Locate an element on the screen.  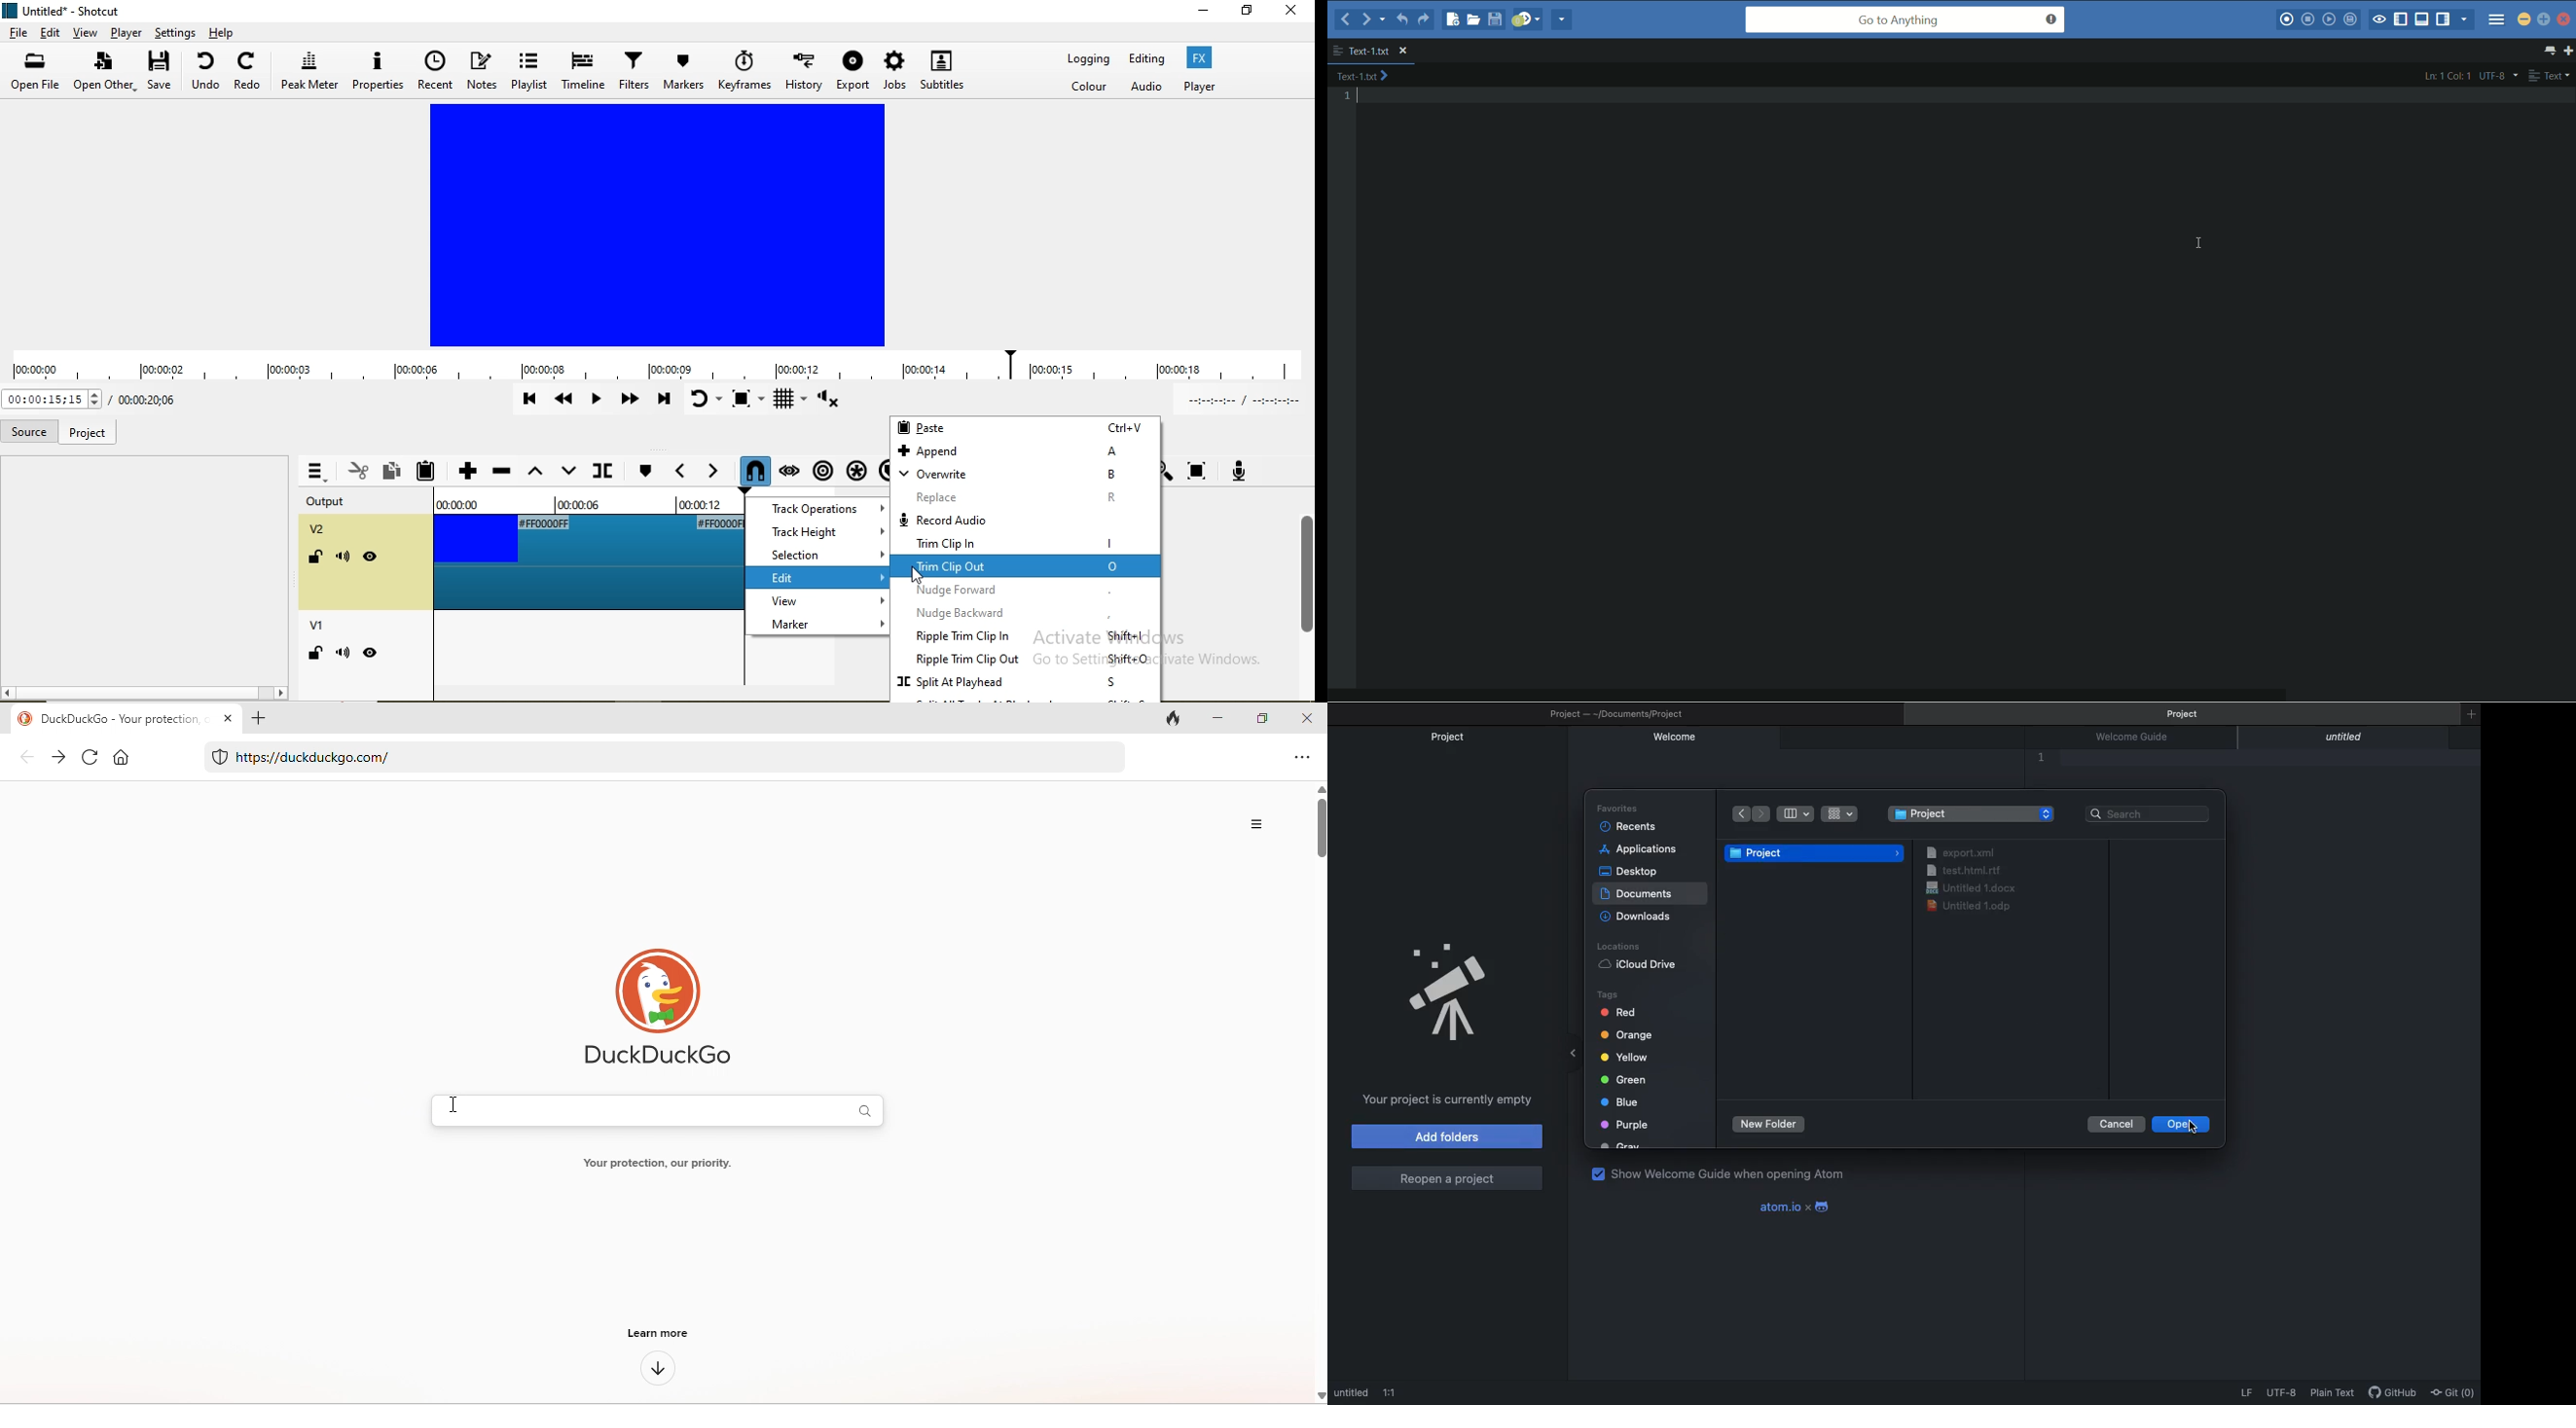
open file is located at coordinates (39, 73).